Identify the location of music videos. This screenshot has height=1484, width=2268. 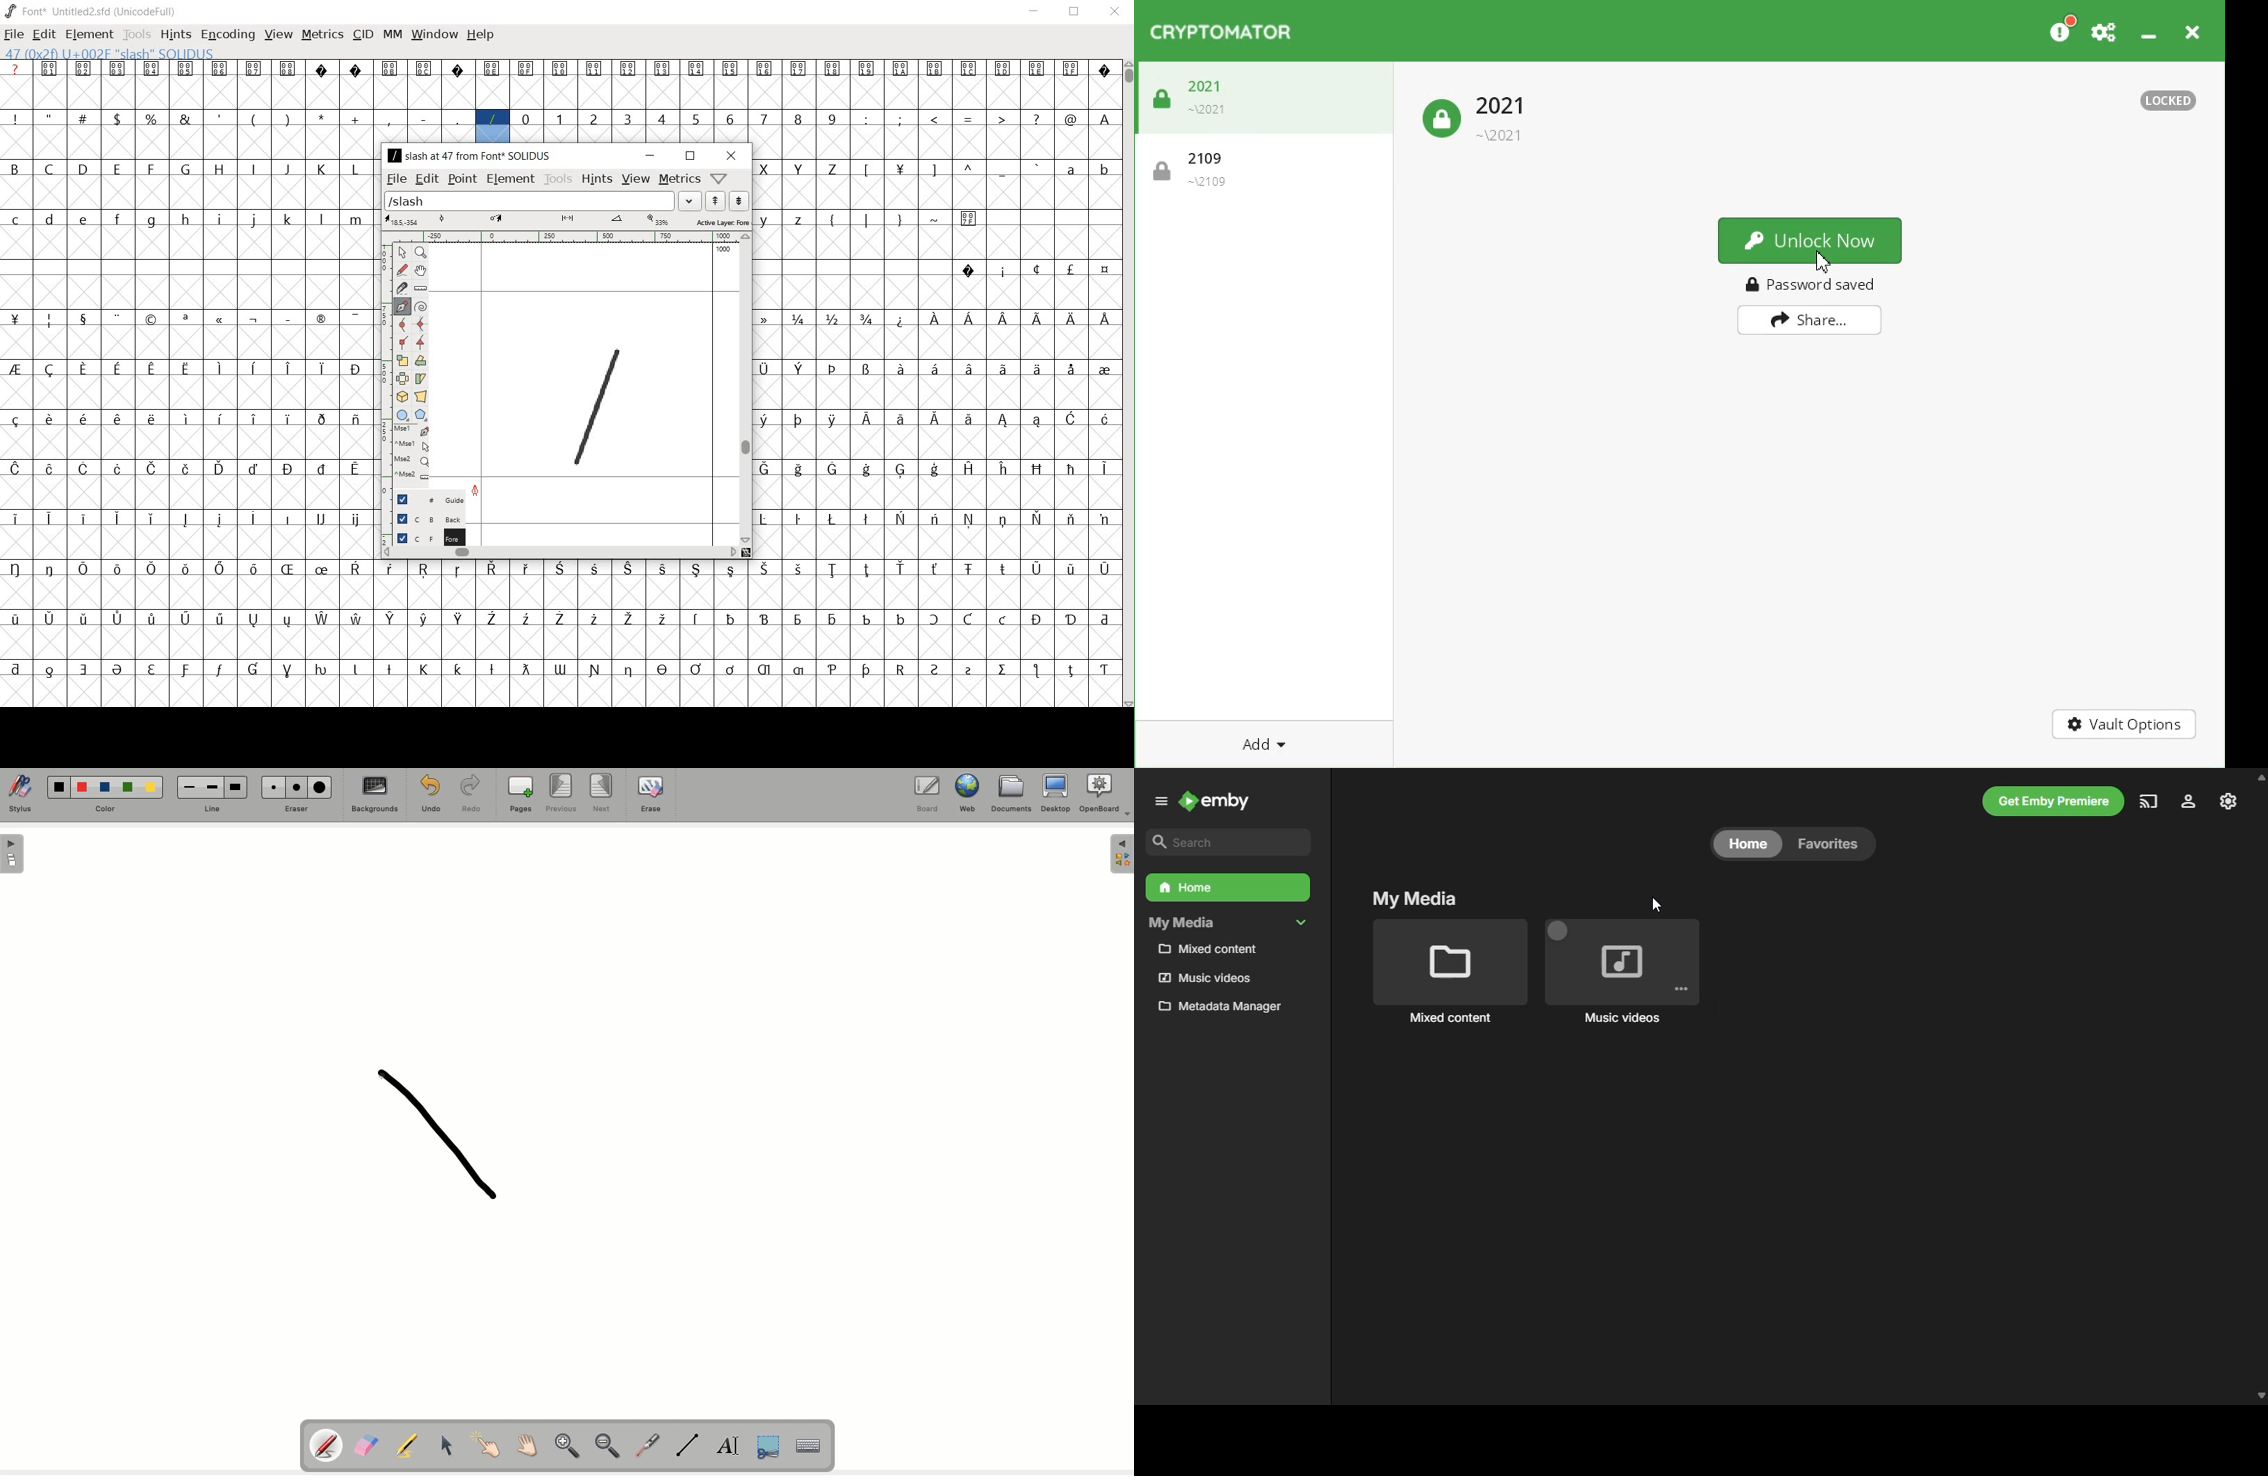
(1623, 975).